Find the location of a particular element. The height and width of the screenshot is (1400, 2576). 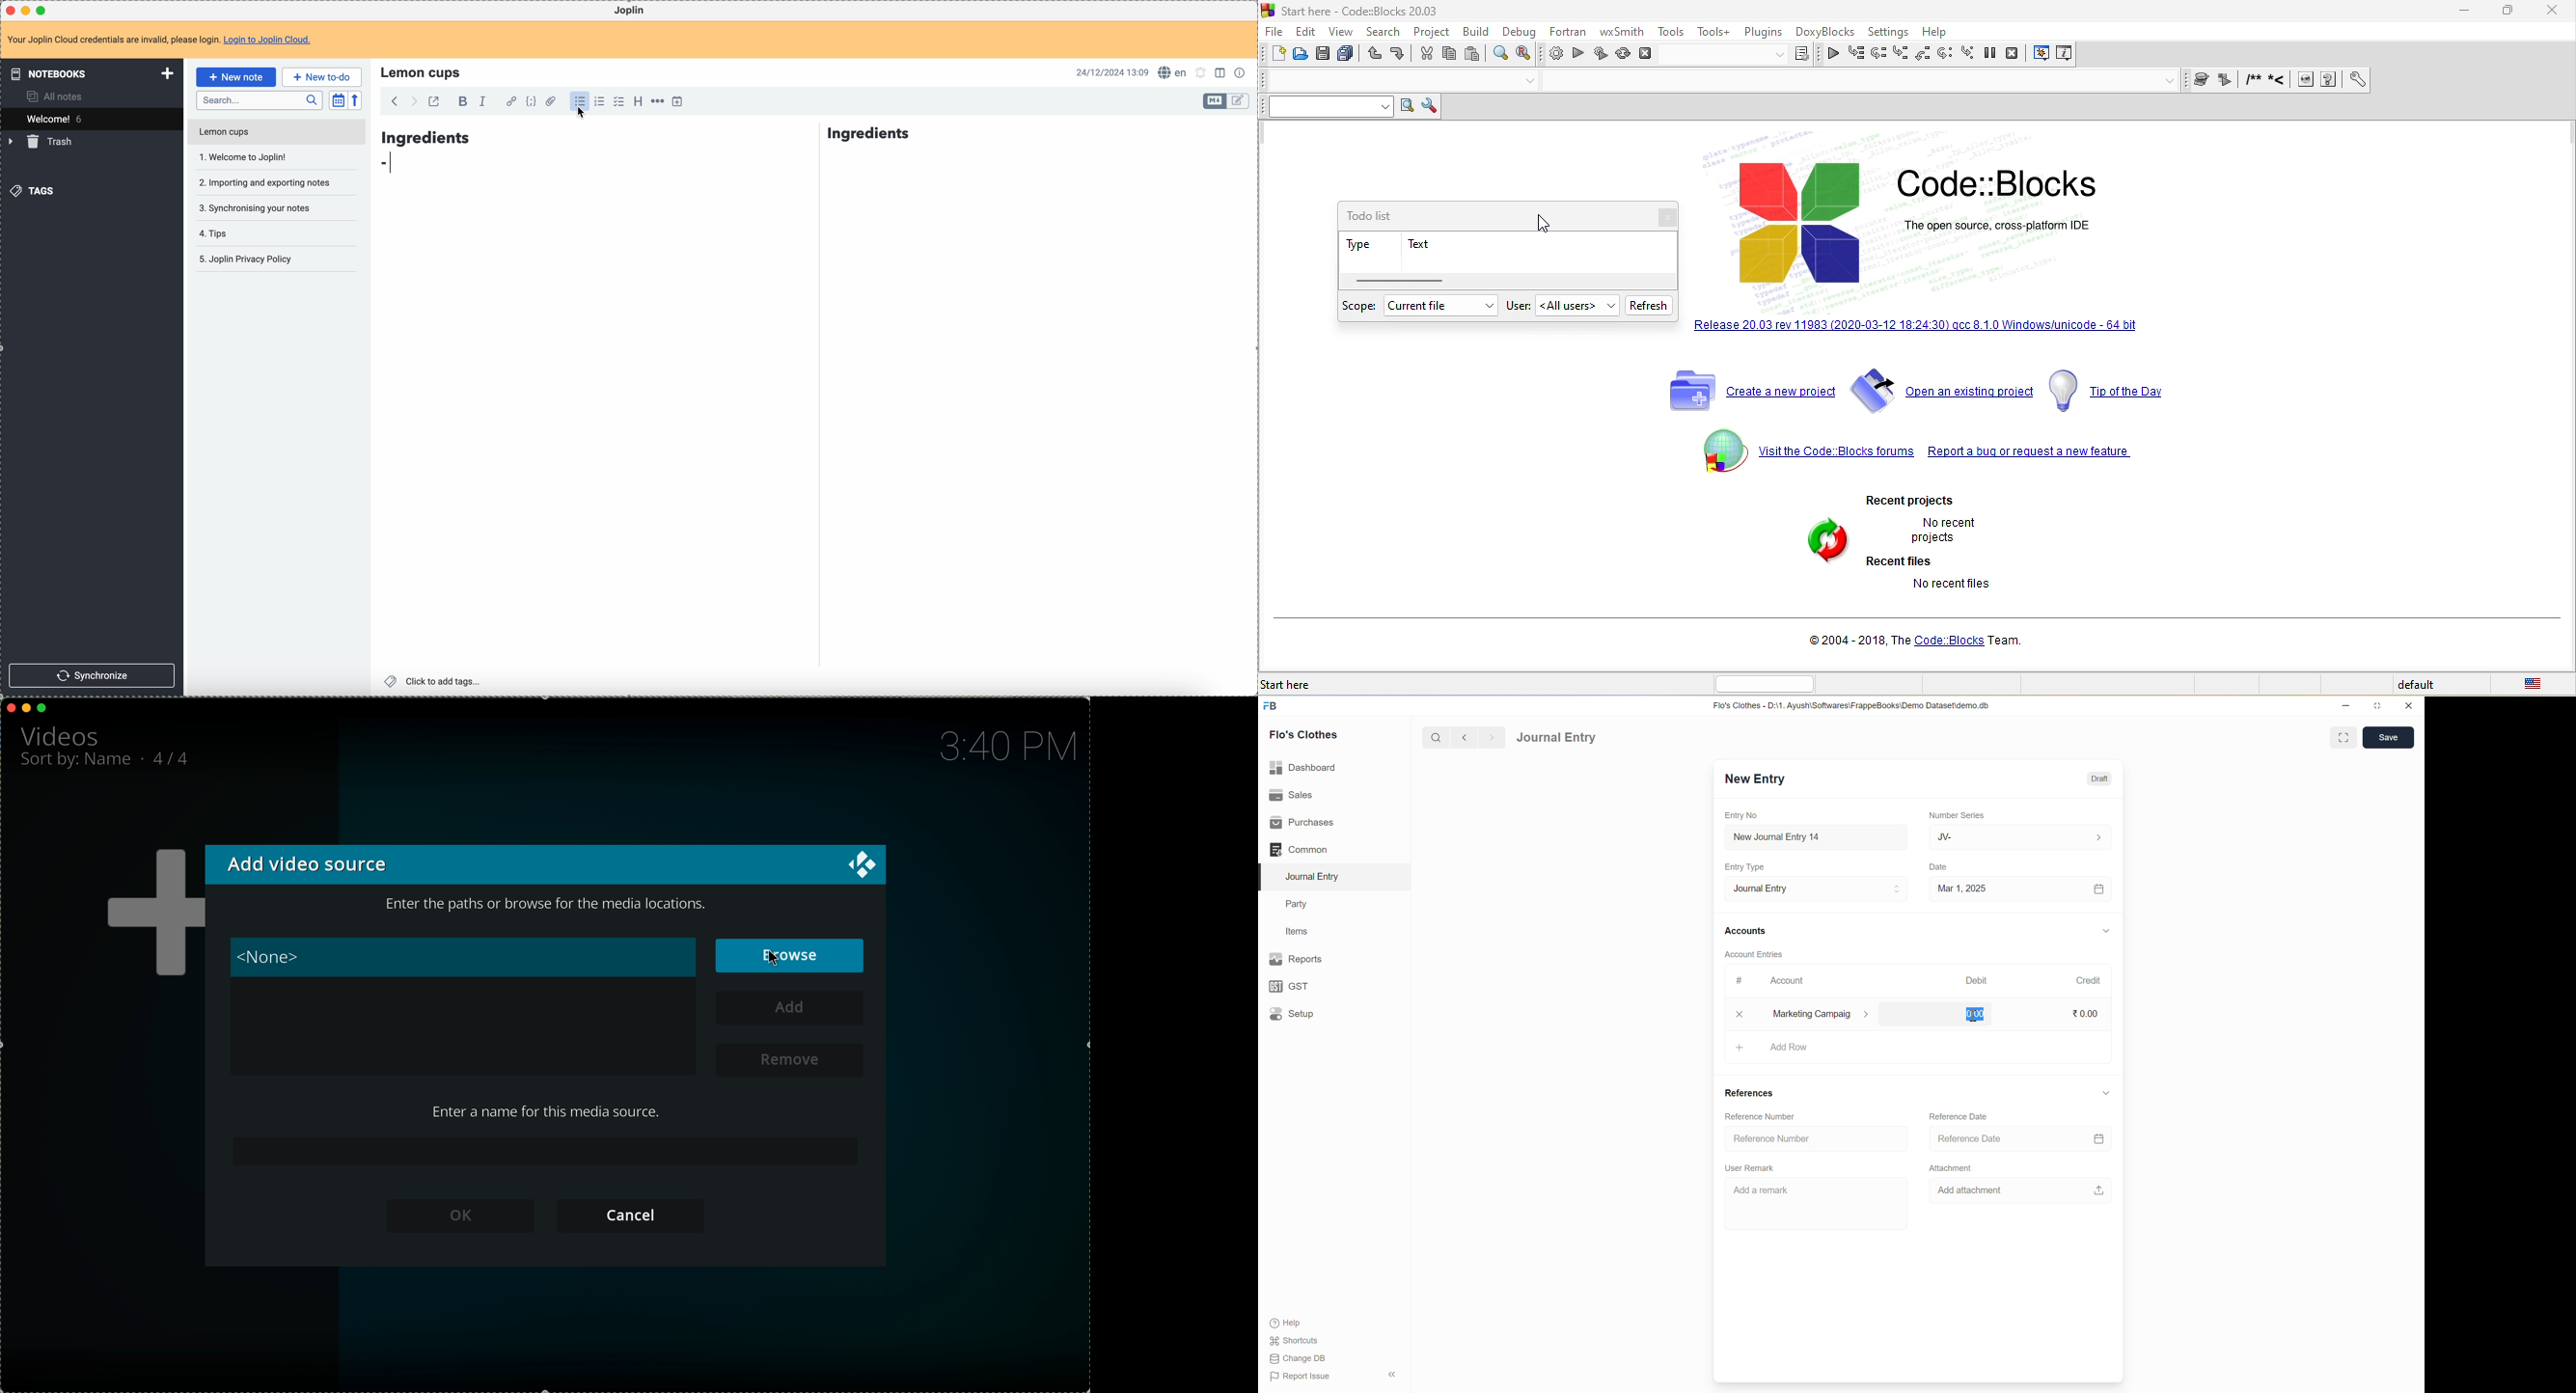

JV- is located at coordinates (2021, 837).